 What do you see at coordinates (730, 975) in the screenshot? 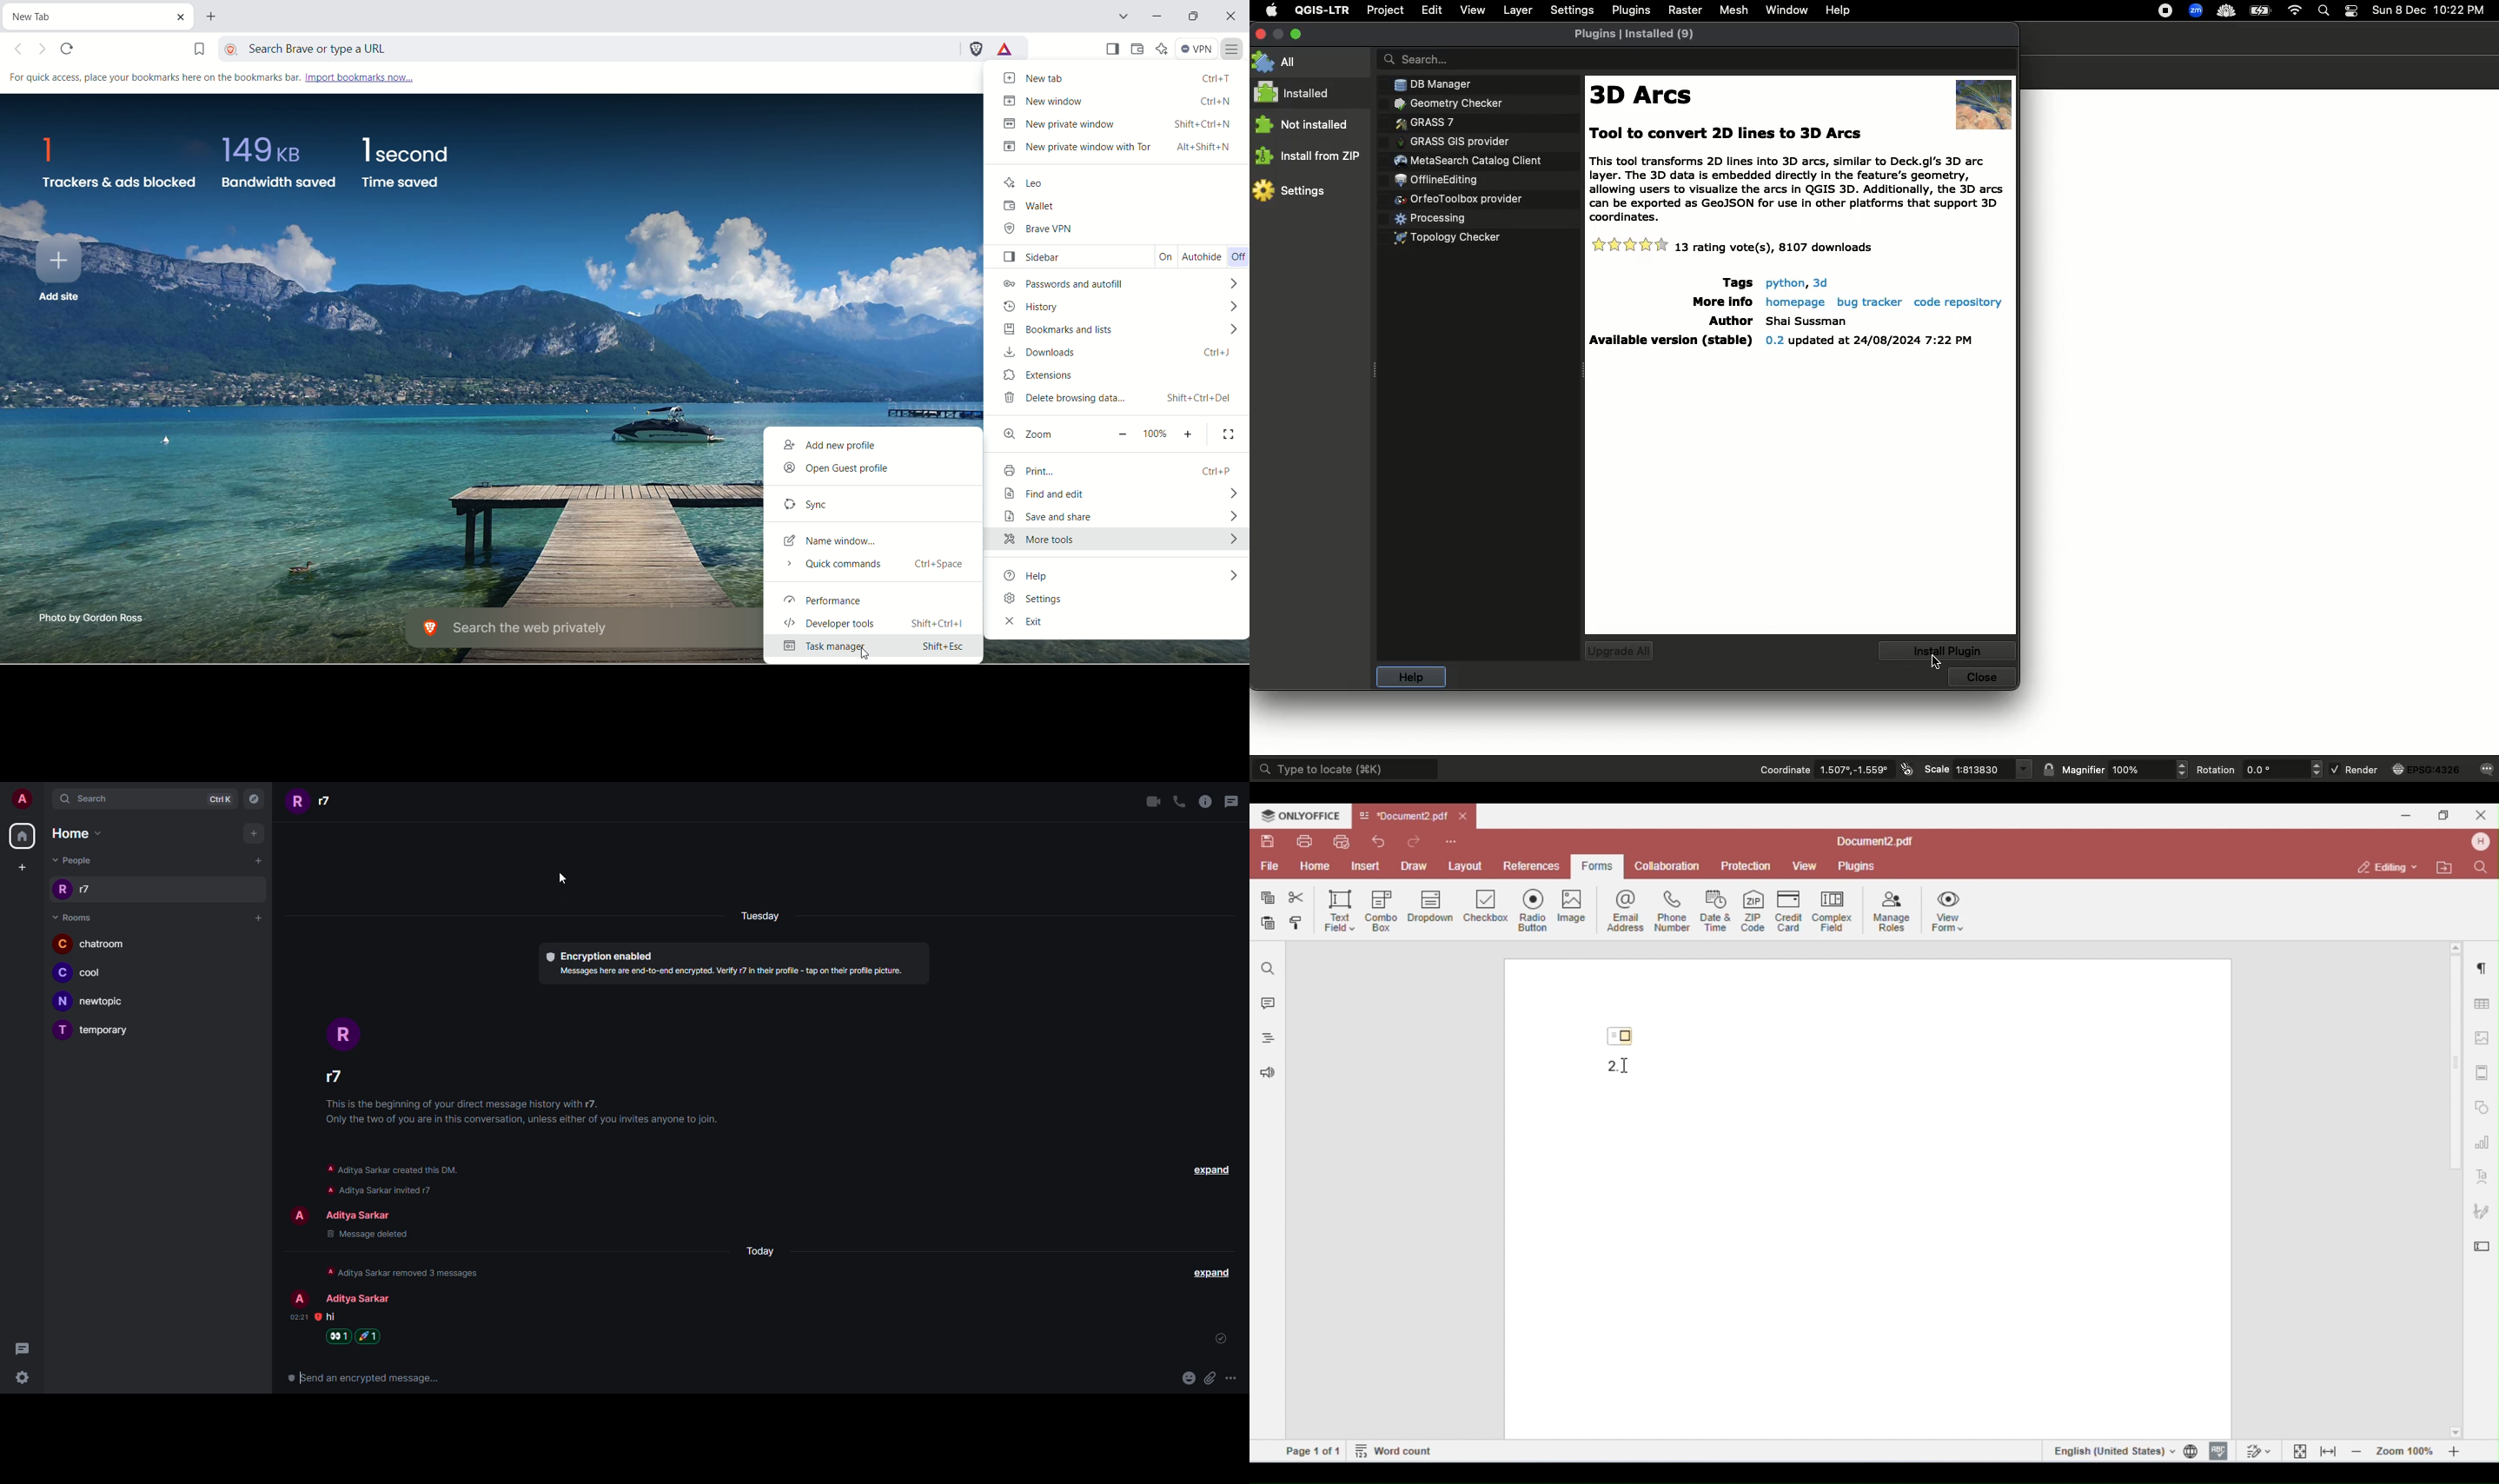
I see `info` at bounding box center [730, 975].